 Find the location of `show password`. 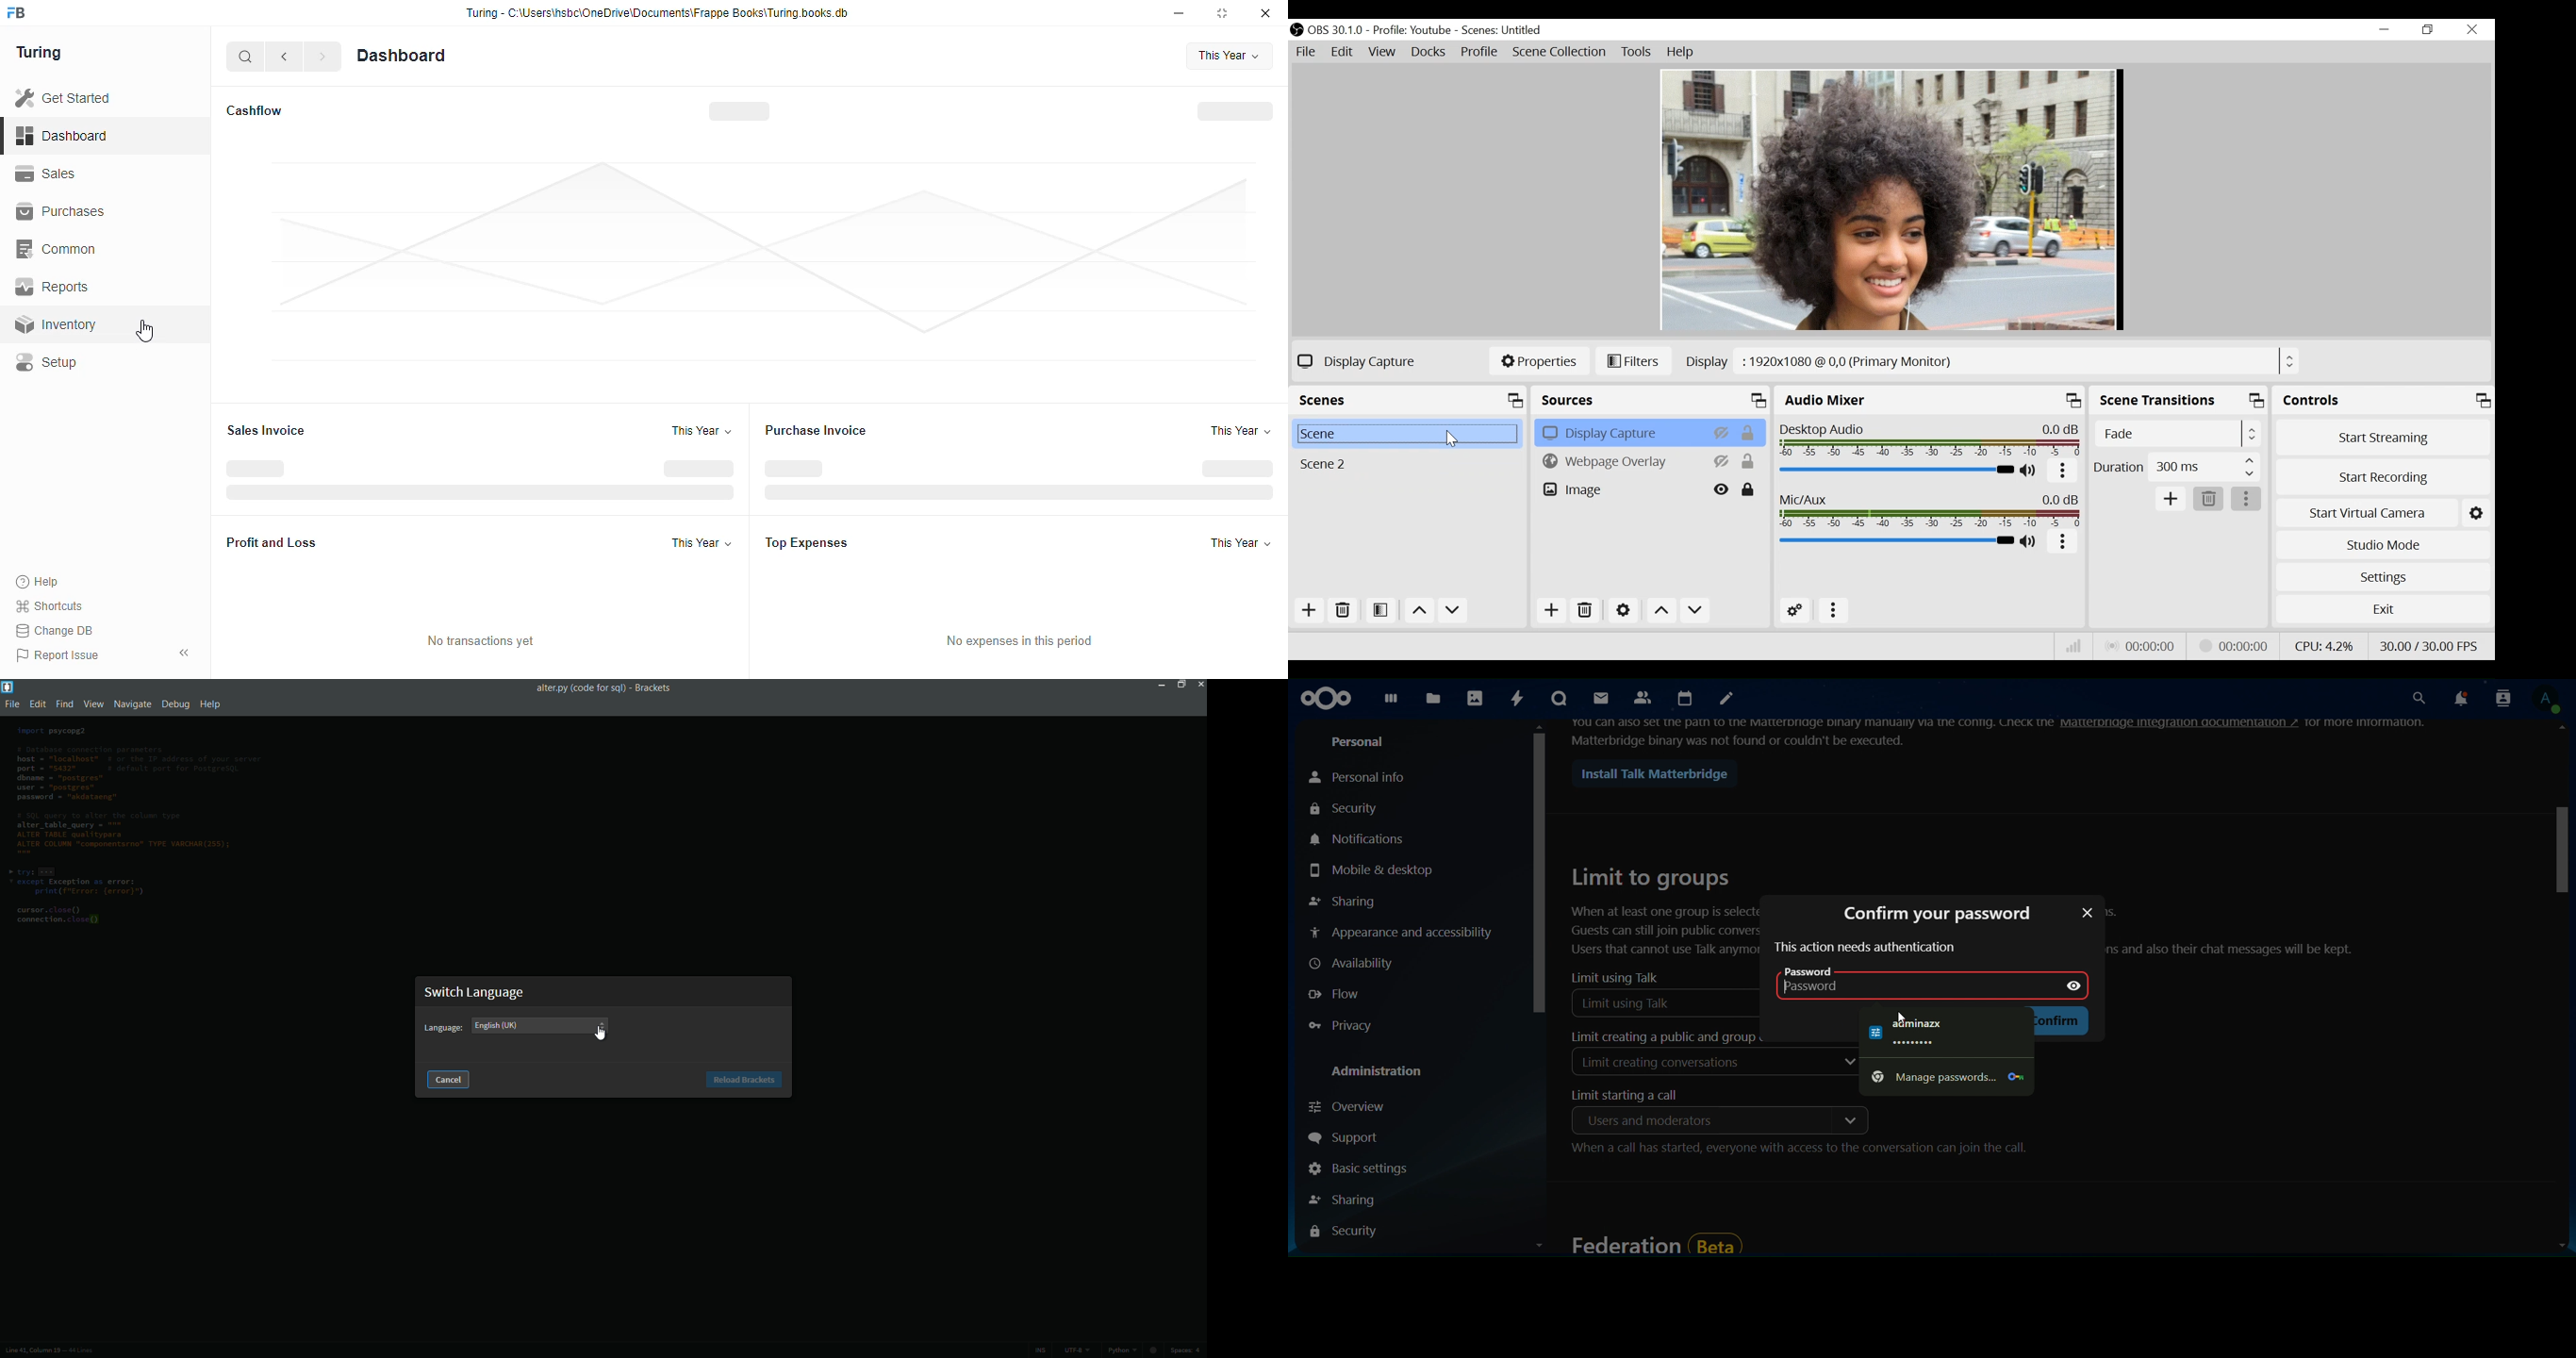

show password is located at coordinates (2076, 984).